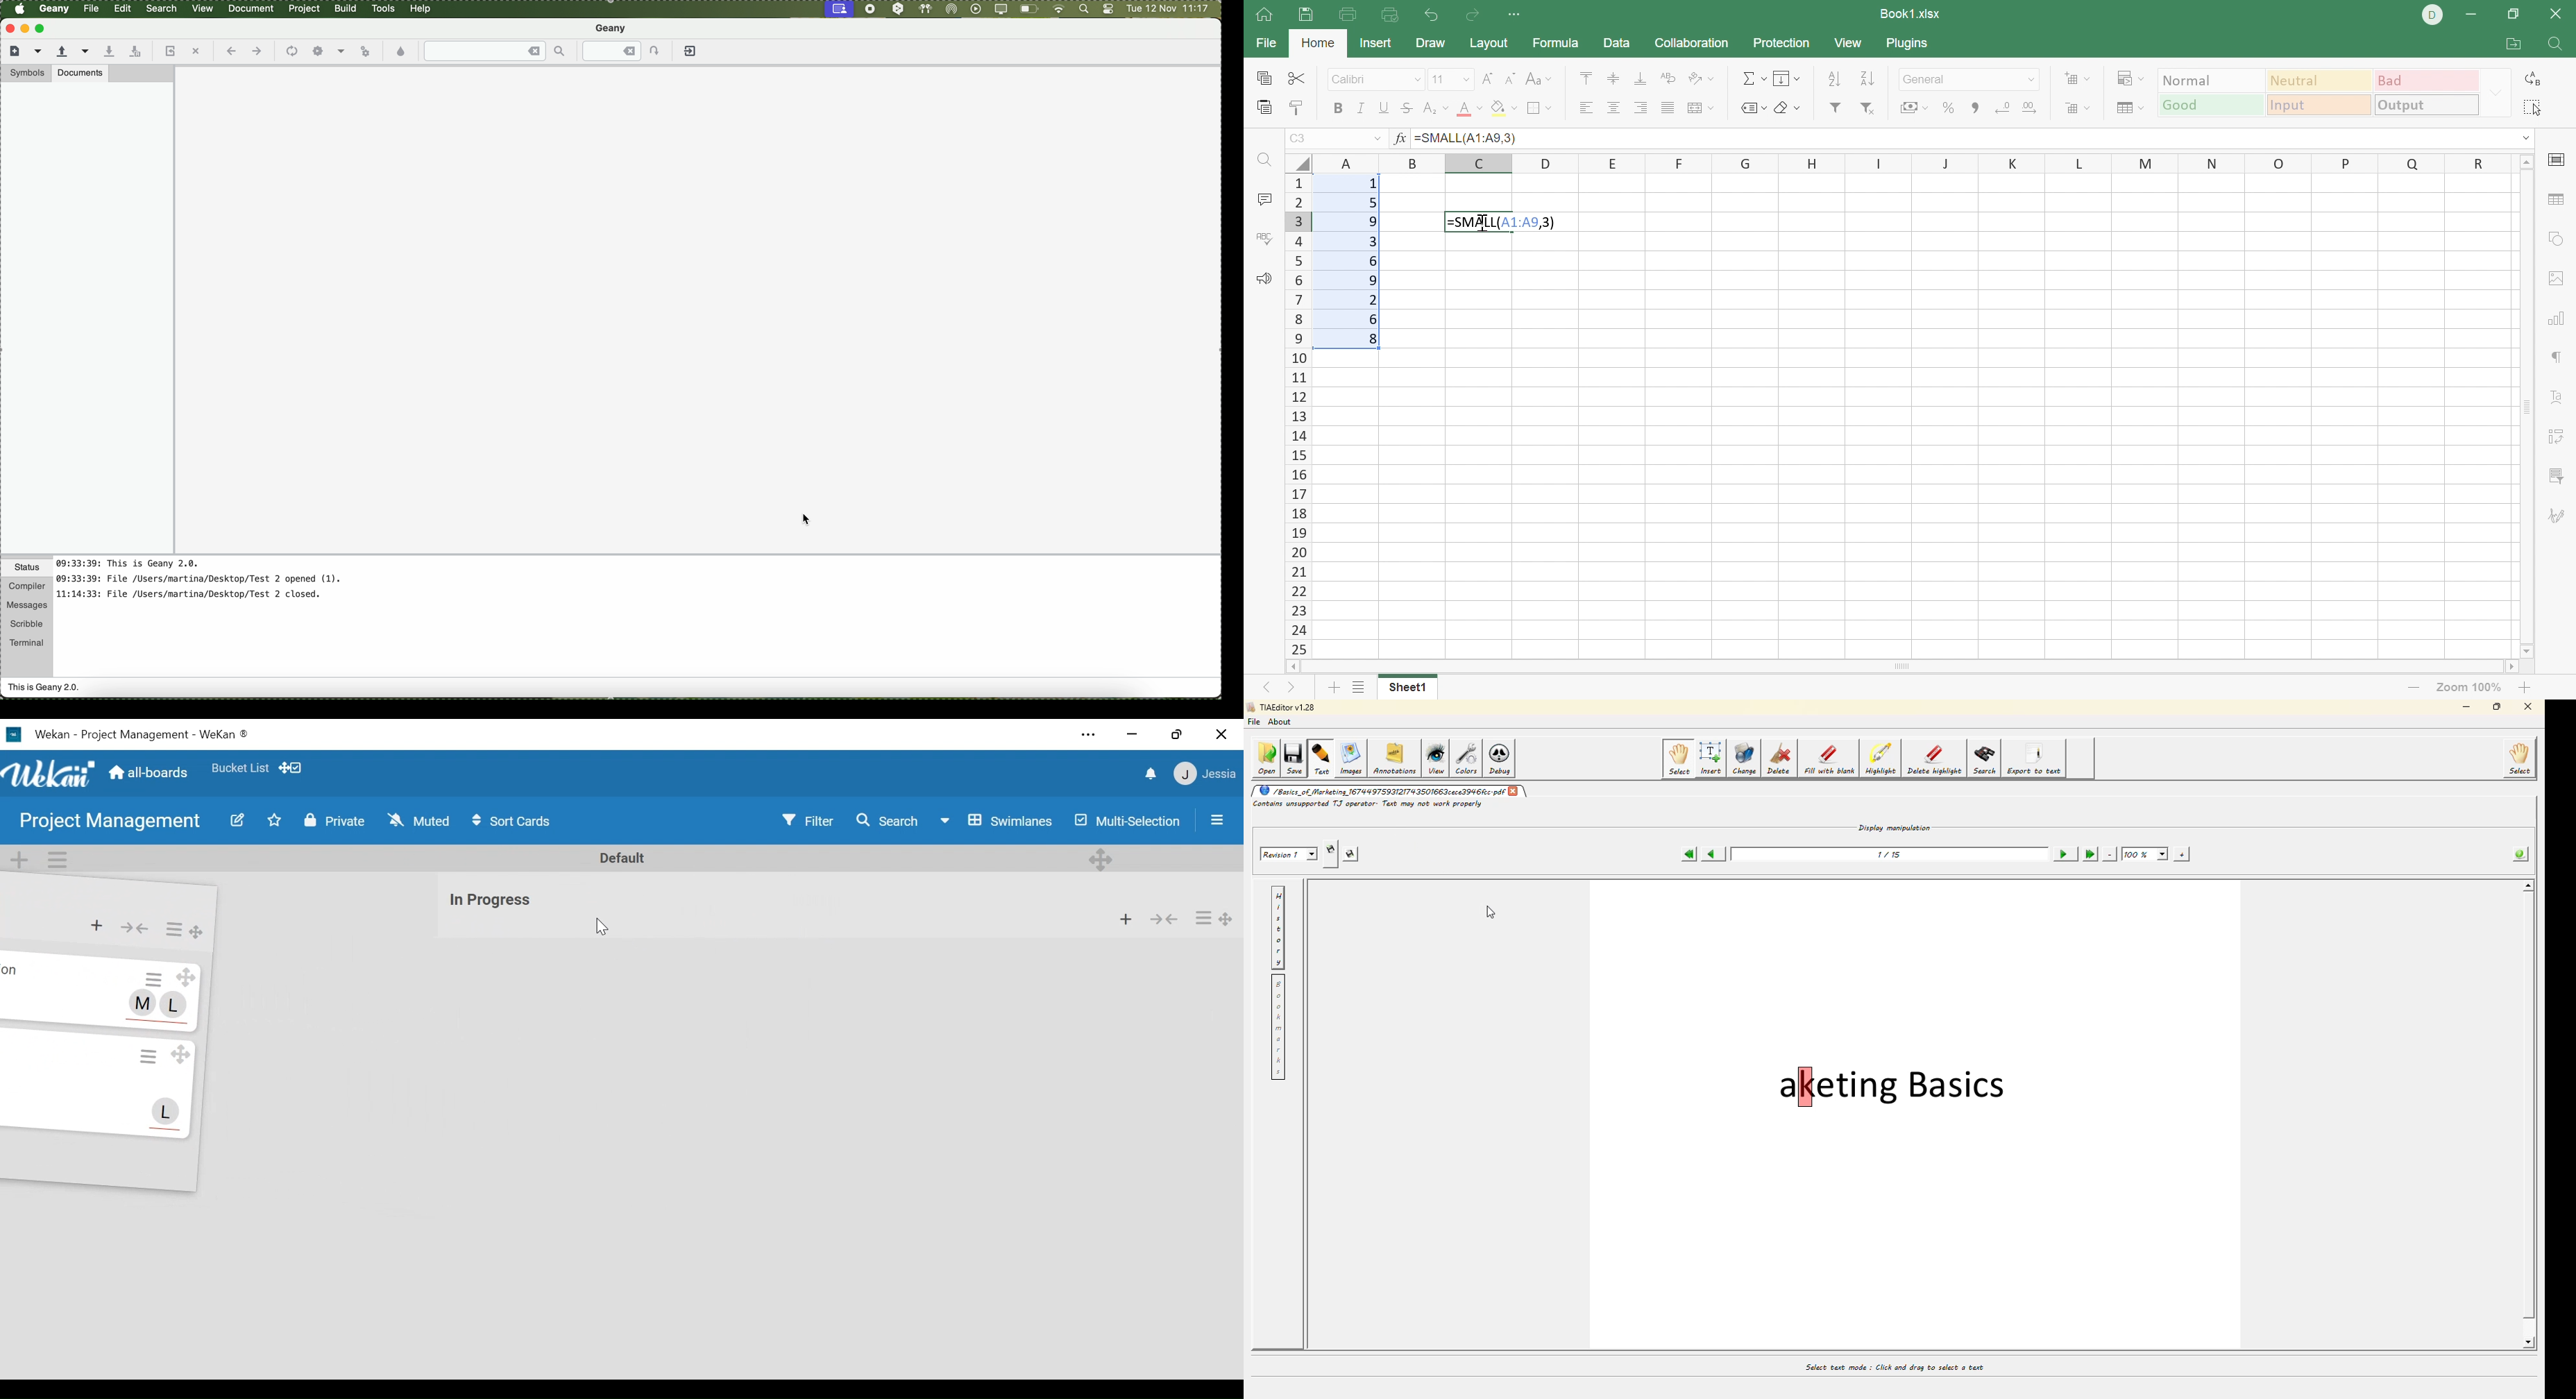  What do you see at coordinates (2496, 96) in the screenshot?
I see `Drop down` at bounding box center [2496, 96].